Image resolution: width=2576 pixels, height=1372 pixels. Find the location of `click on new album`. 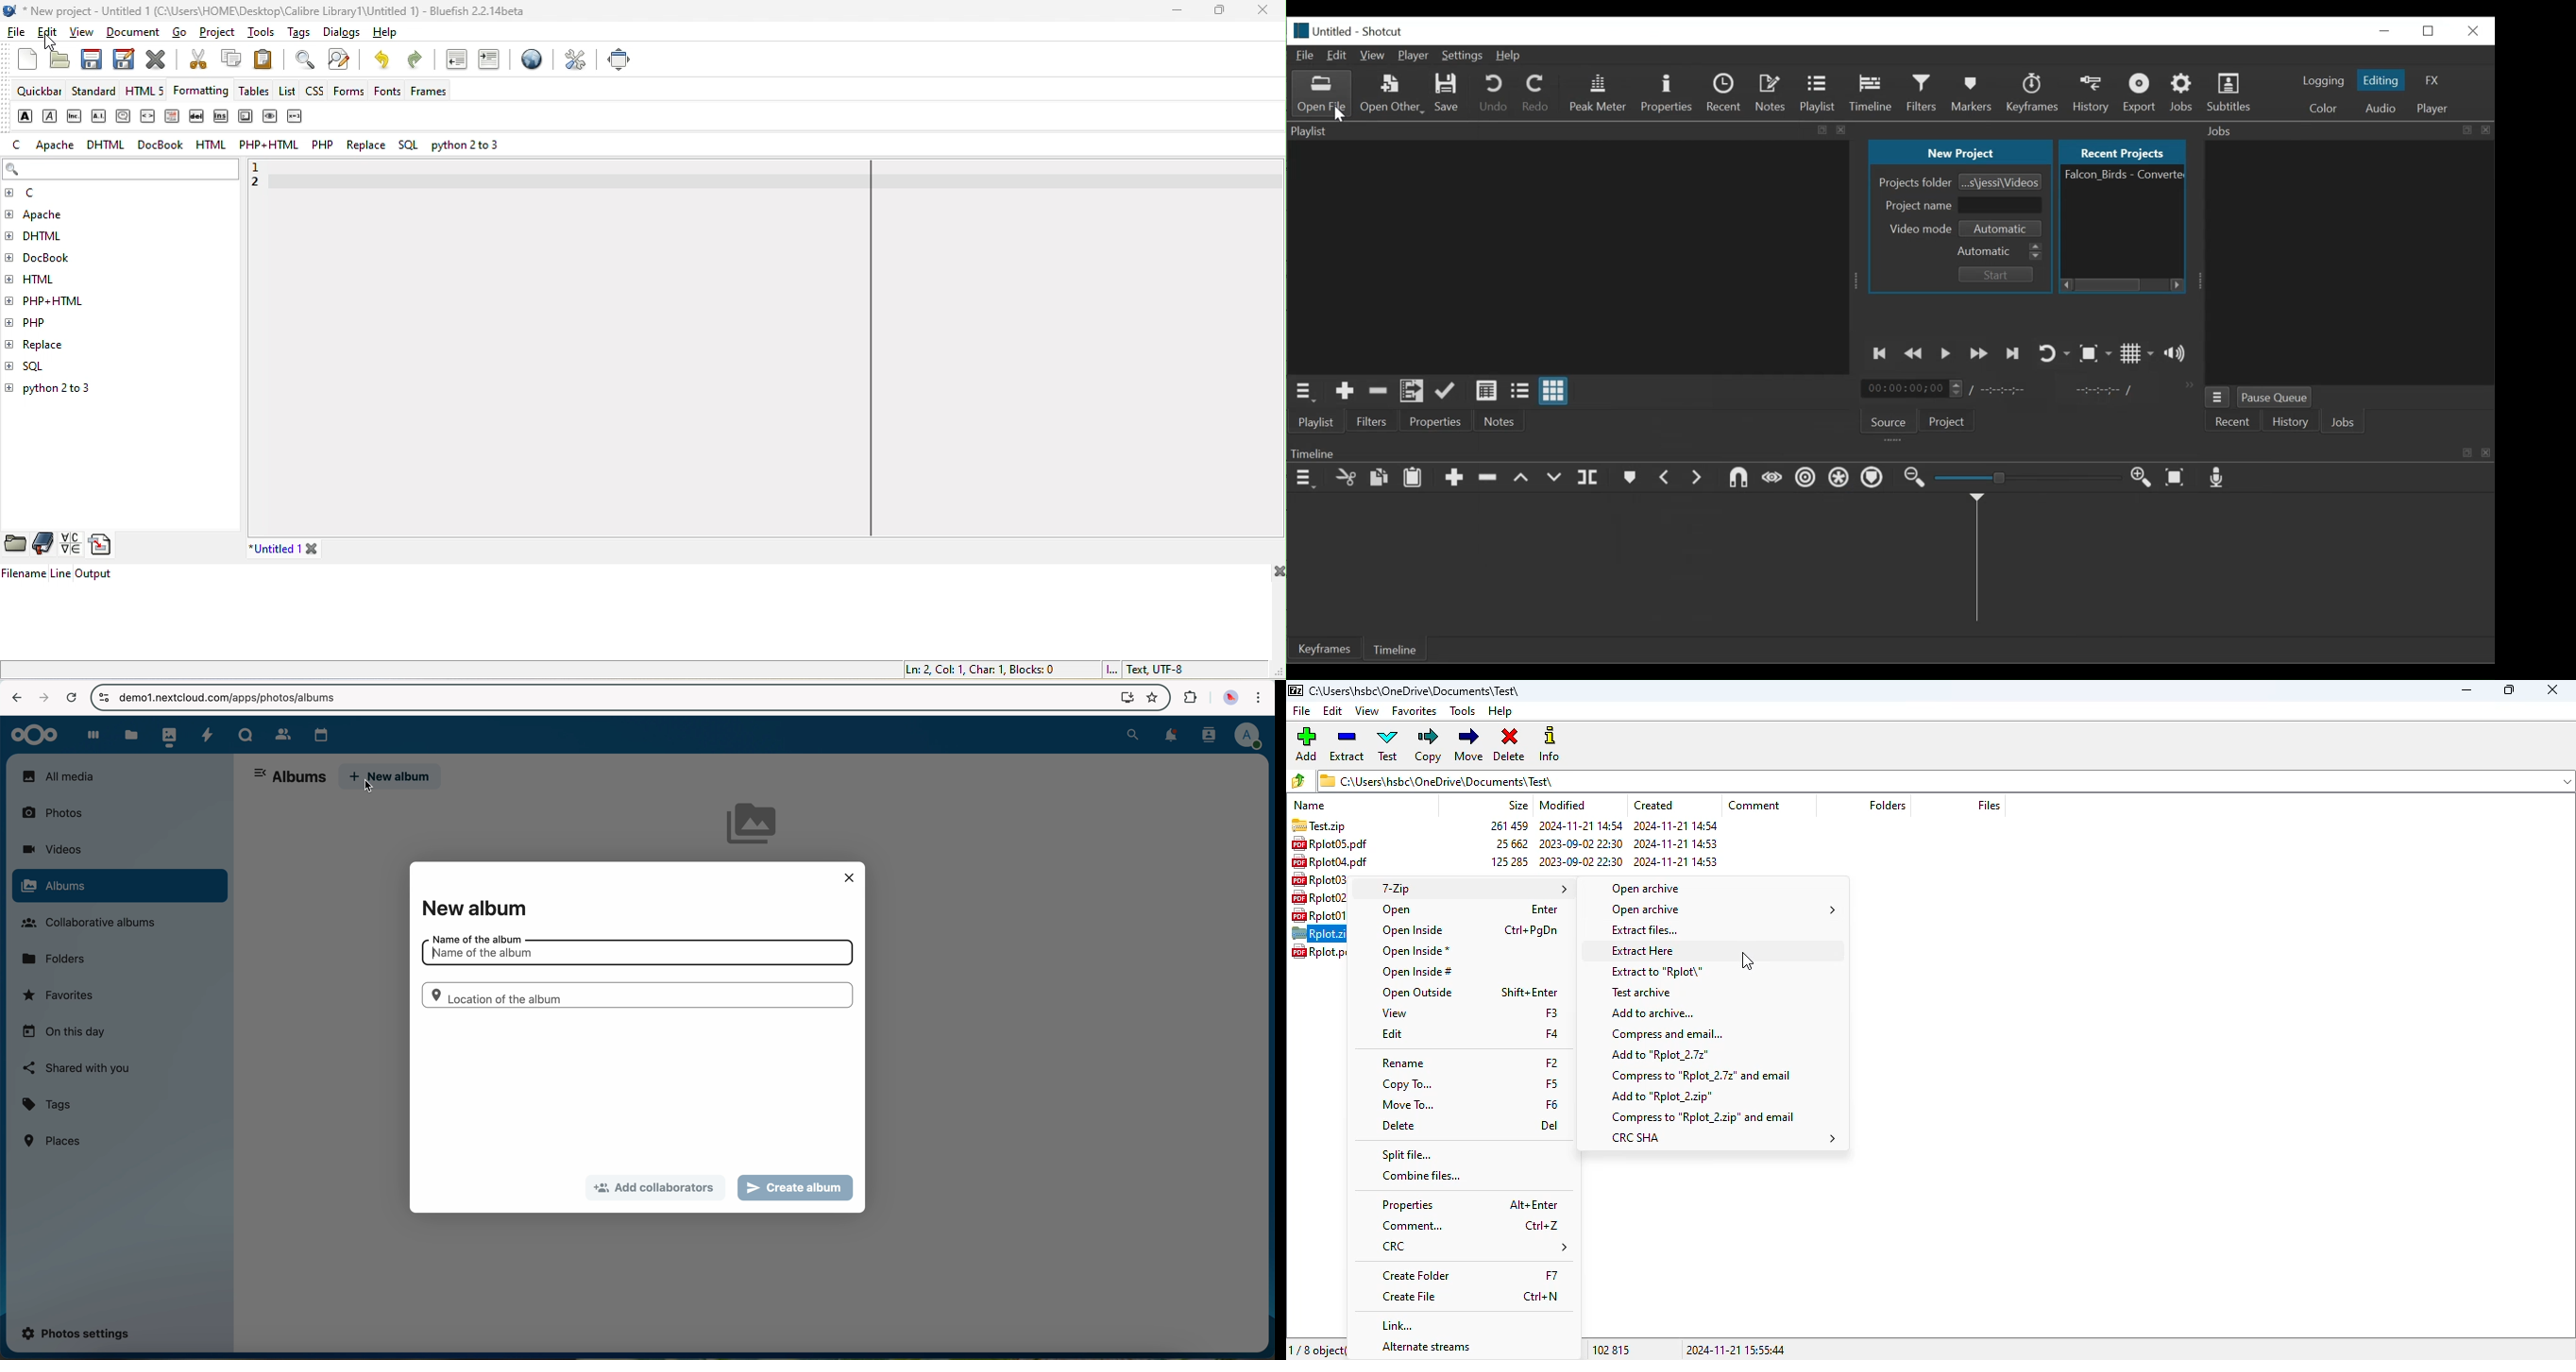

click on new album is located at coordinates (391, 778).